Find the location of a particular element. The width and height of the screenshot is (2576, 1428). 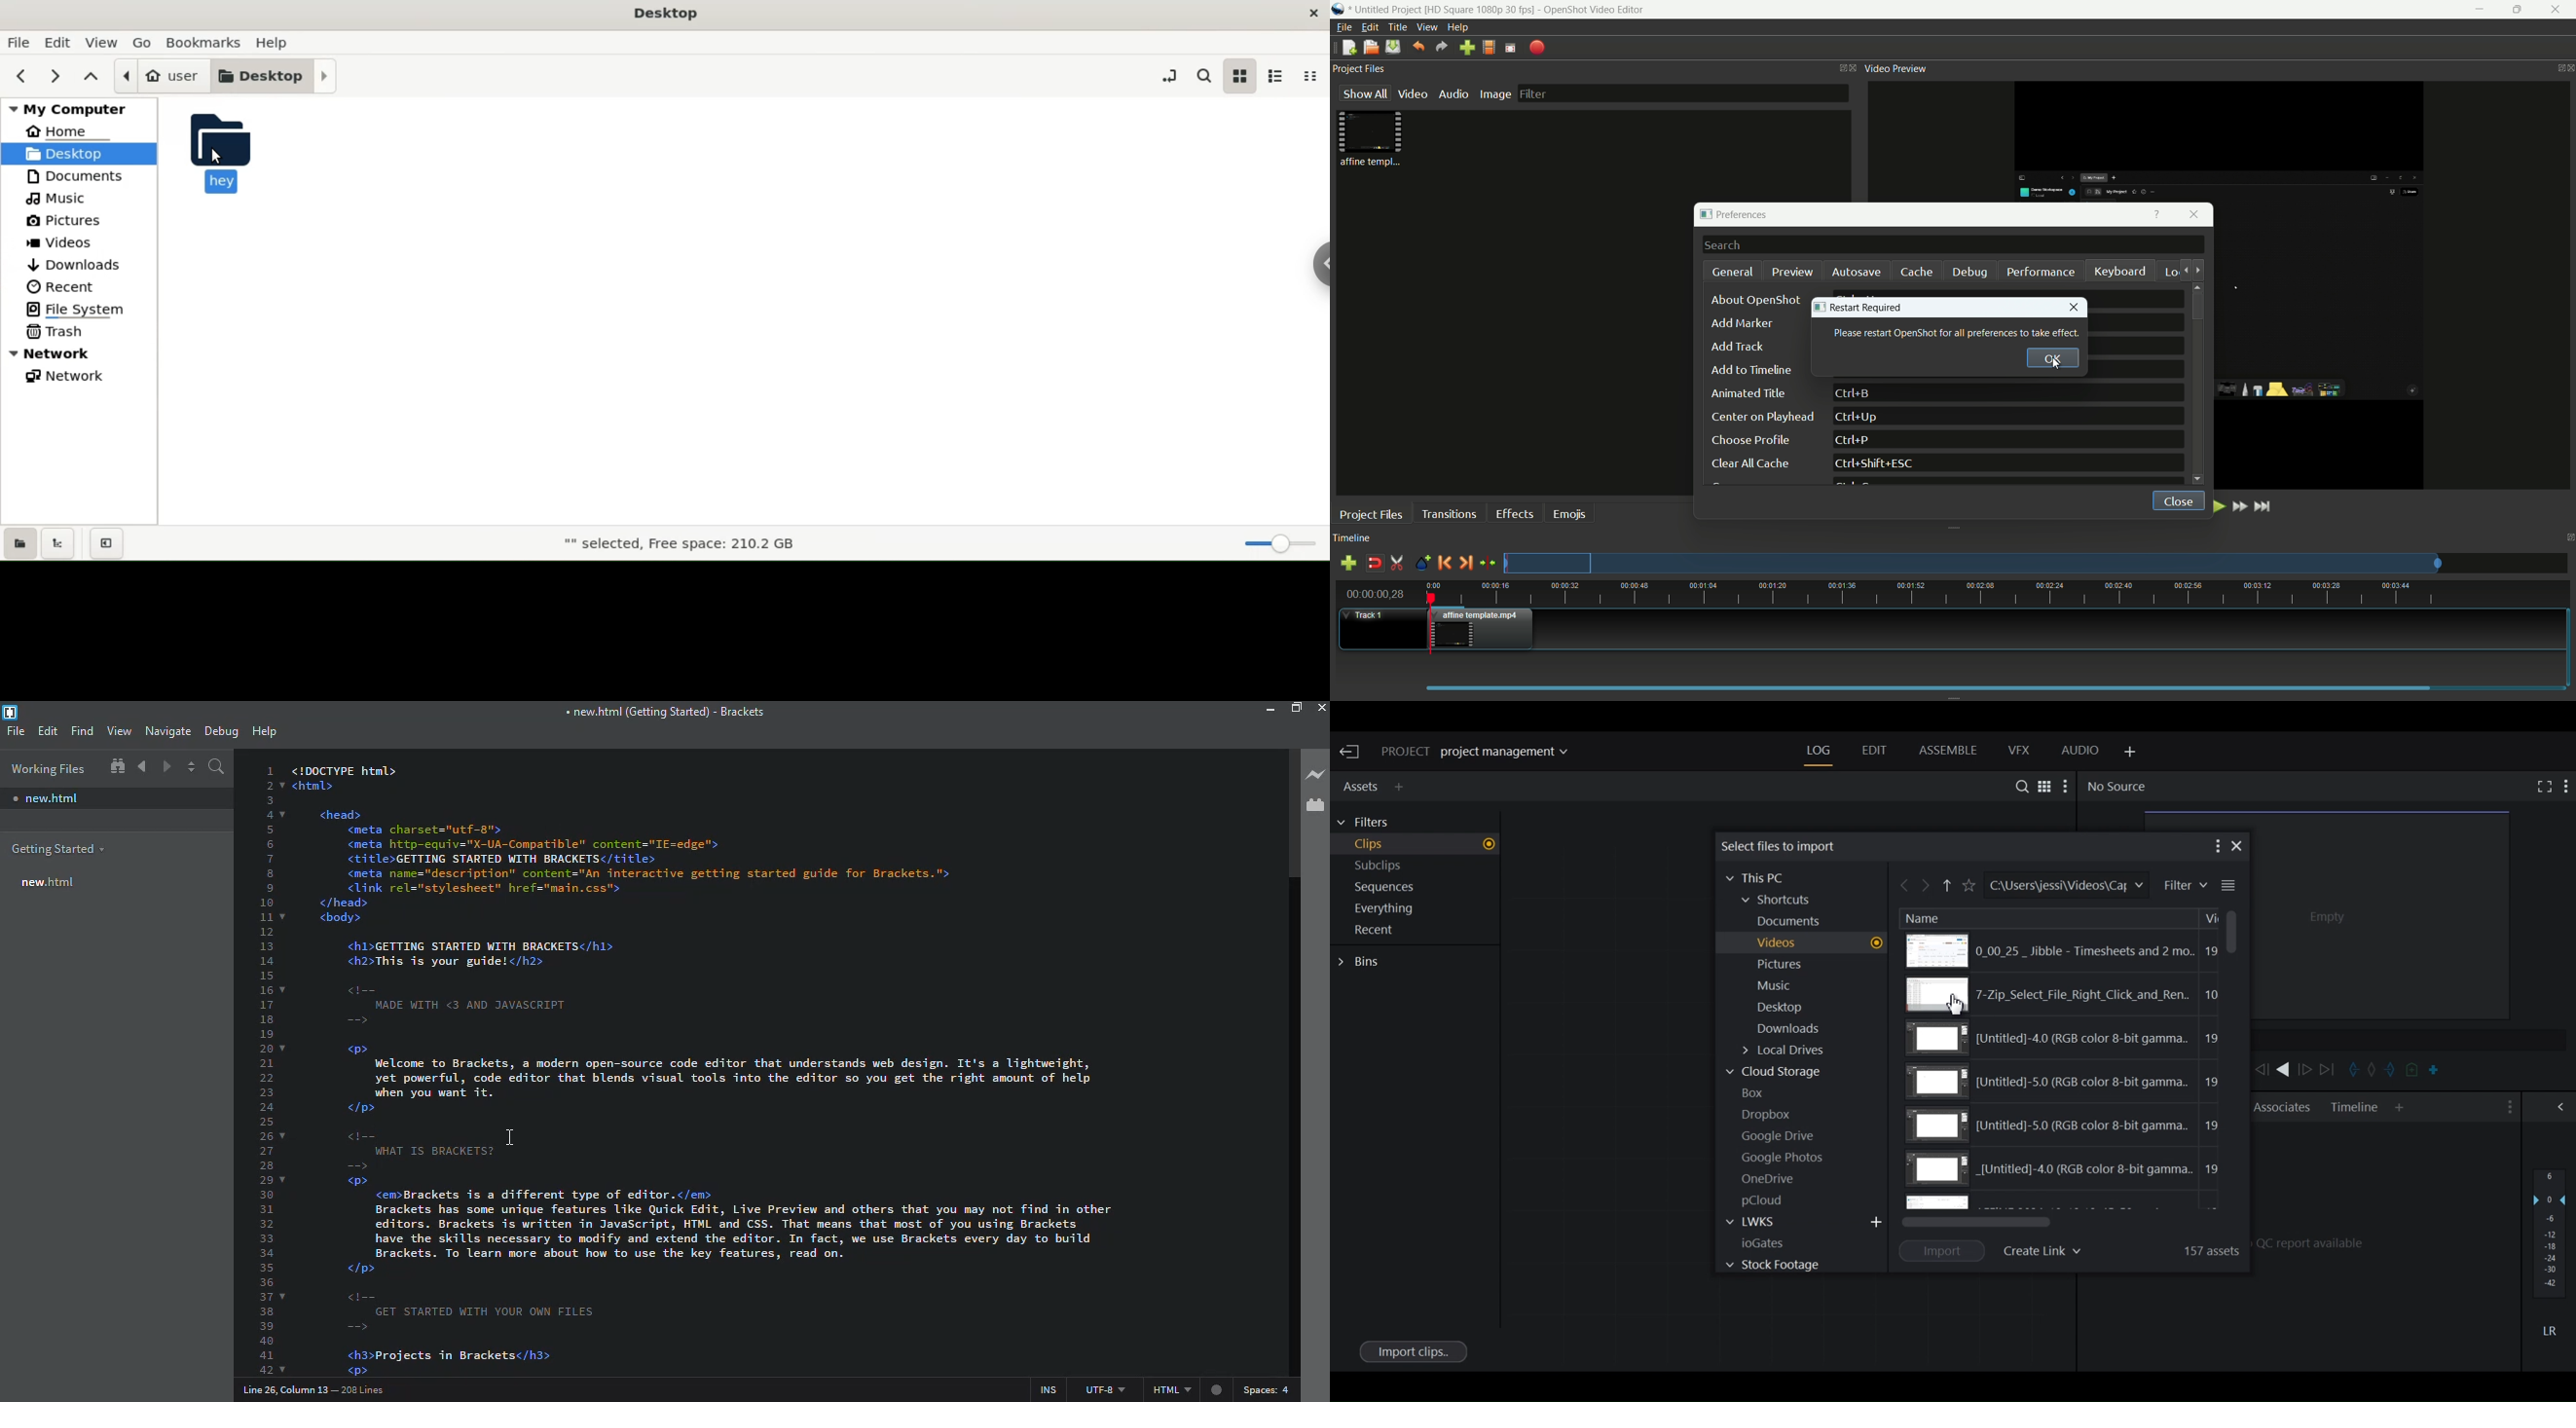

getting started is located at coordinates (56, 850).